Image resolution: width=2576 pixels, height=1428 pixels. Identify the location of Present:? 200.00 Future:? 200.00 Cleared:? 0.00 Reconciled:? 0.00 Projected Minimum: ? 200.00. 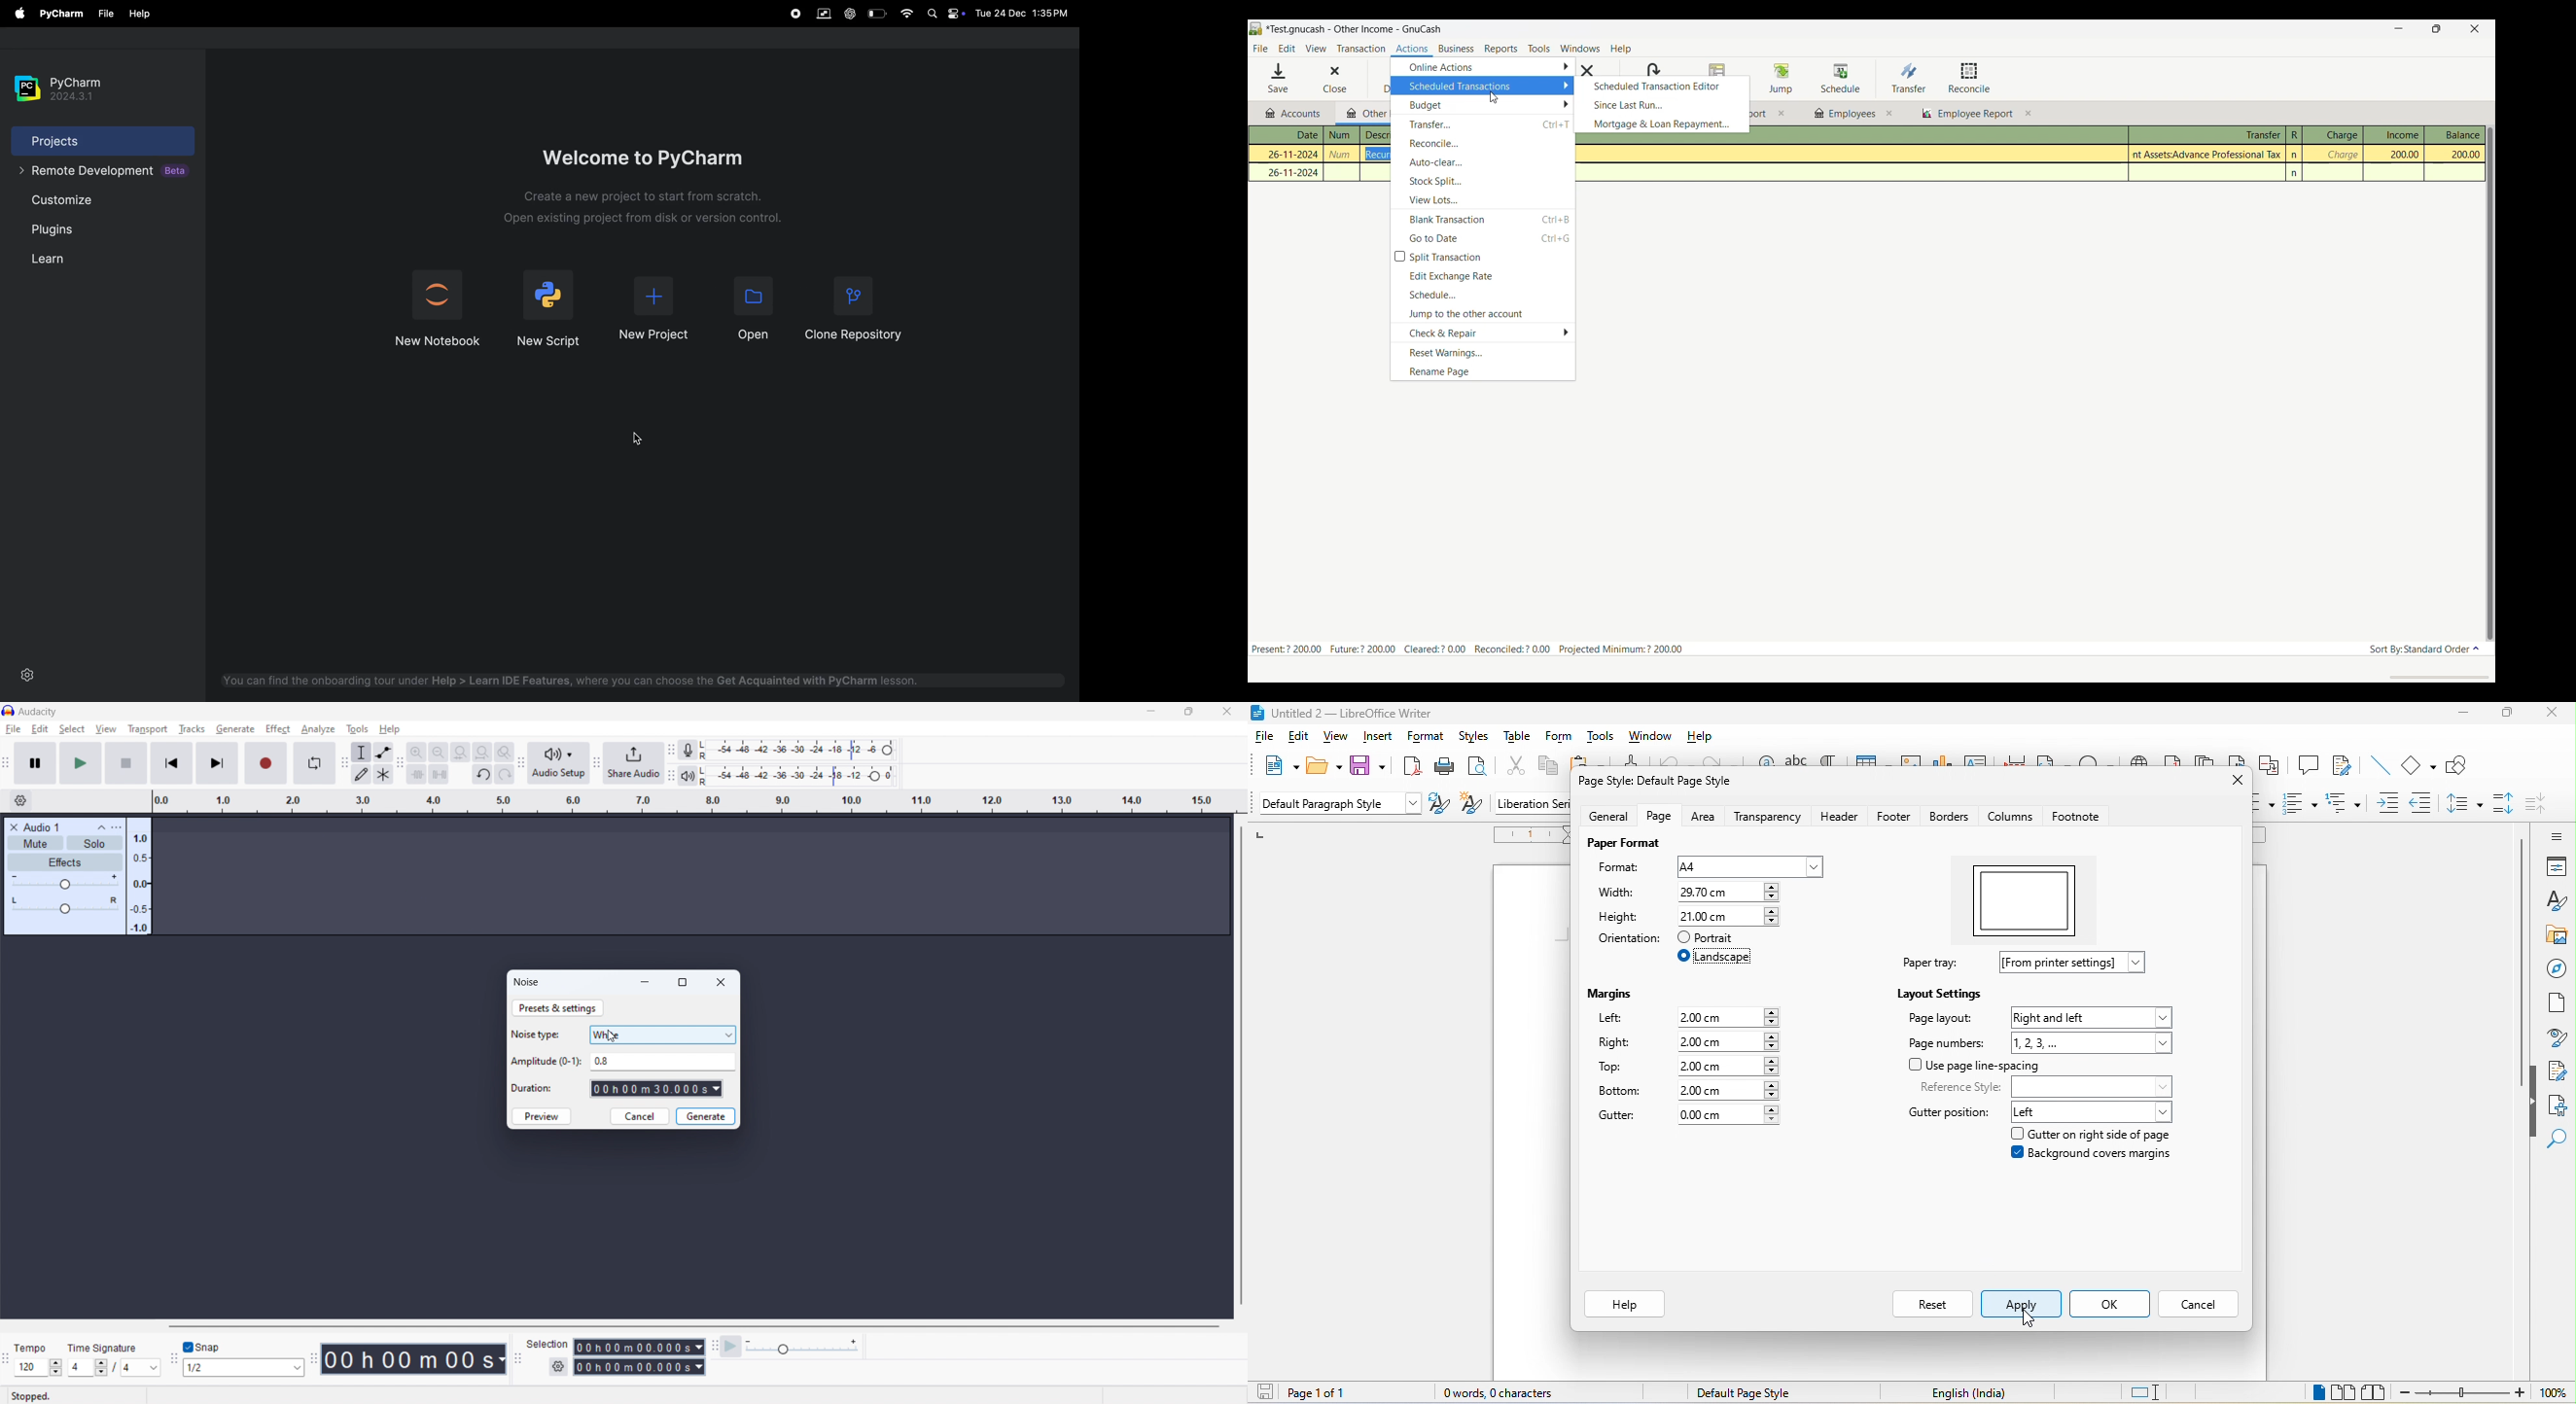
(1475, 647).